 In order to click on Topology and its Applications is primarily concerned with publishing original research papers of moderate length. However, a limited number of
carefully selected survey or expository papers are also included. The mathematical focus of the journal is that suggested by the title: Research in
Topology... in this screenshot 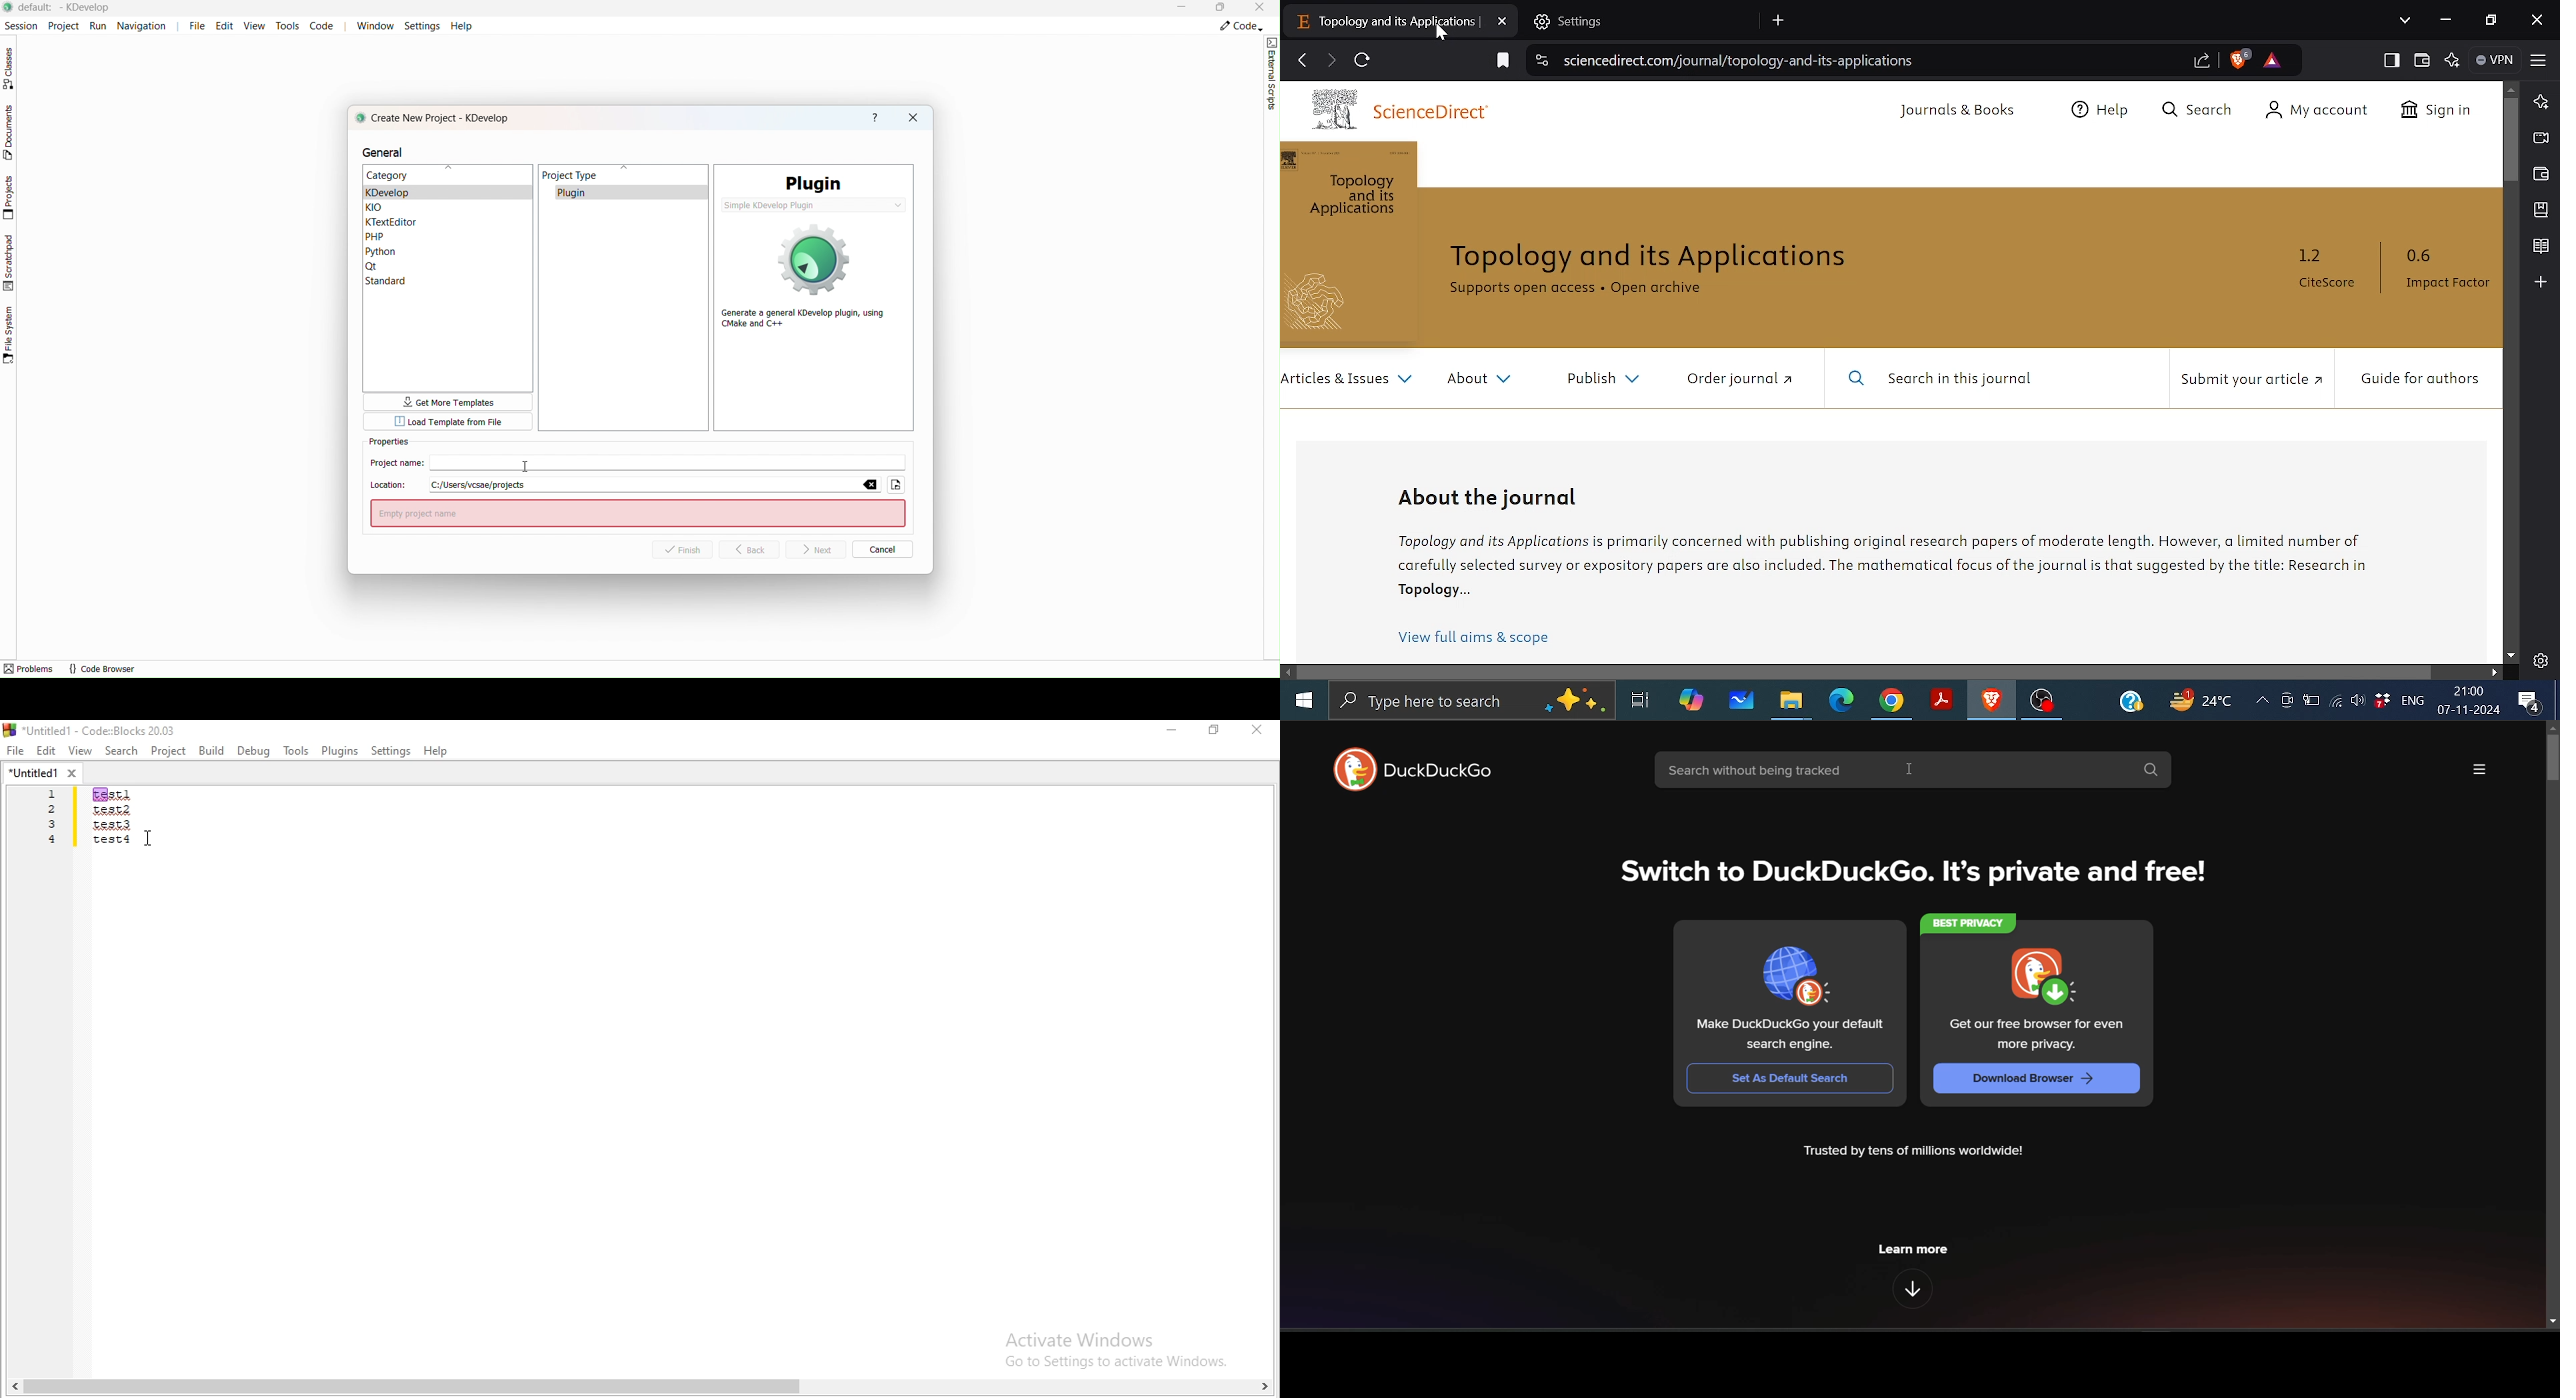, I will do `click(1890, 571)`.